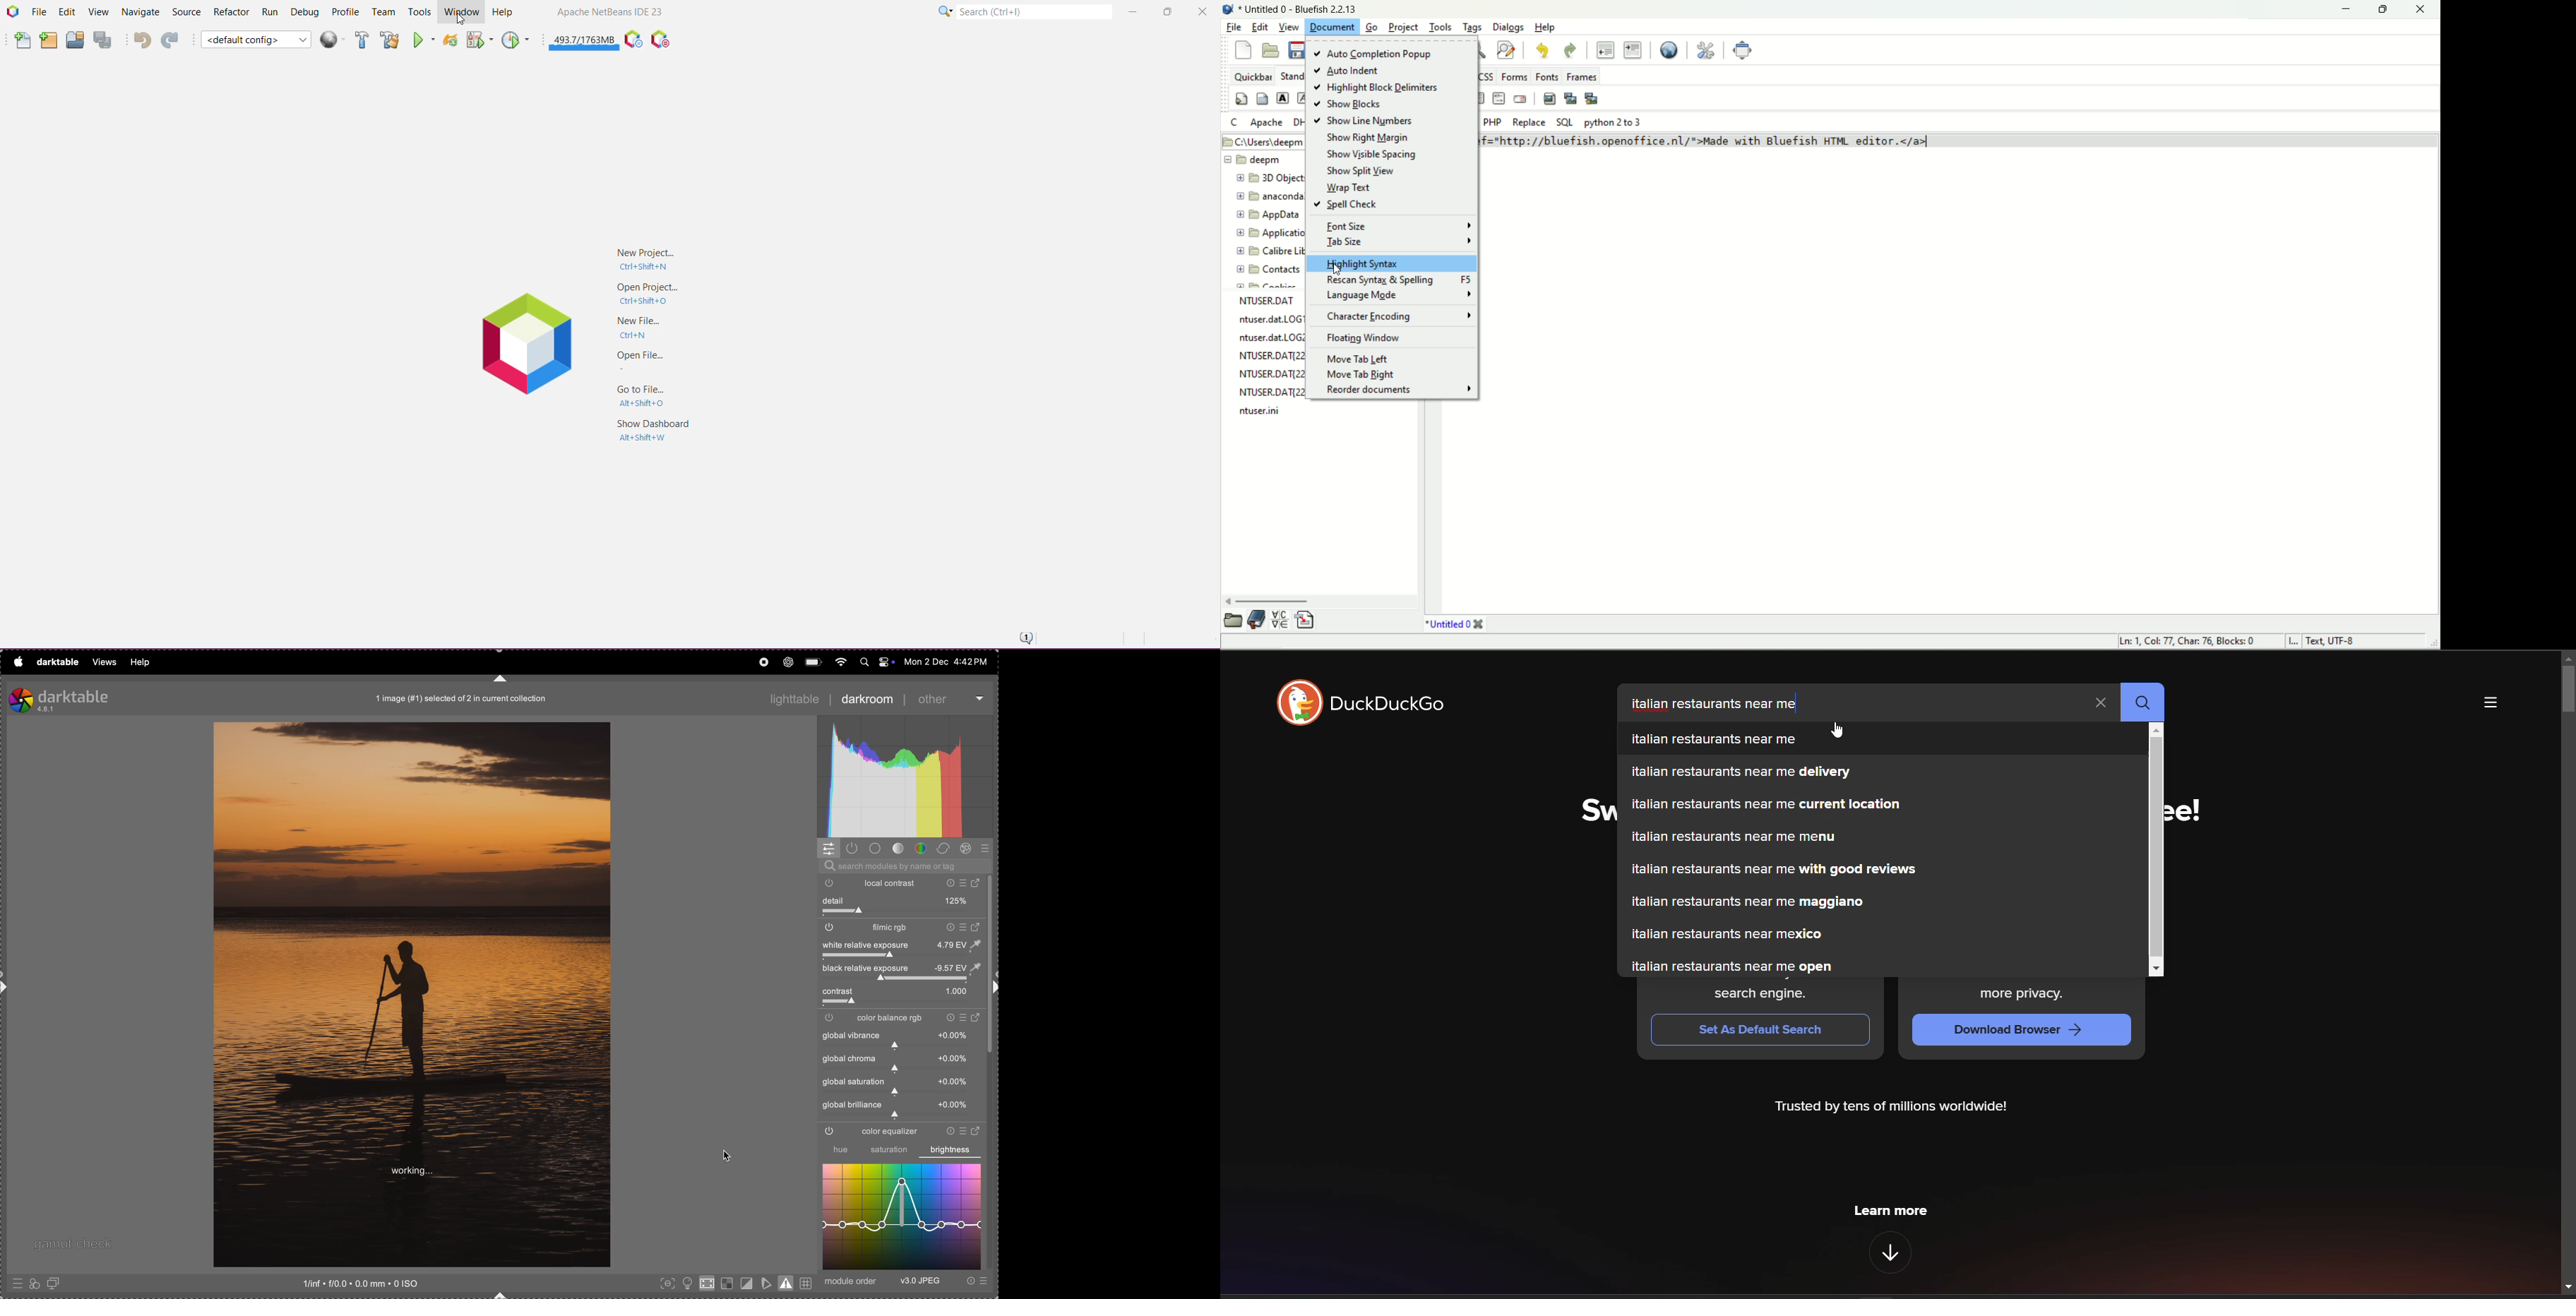 The image size is (2576, 1316). I want to click on go, so click(1371, 27).